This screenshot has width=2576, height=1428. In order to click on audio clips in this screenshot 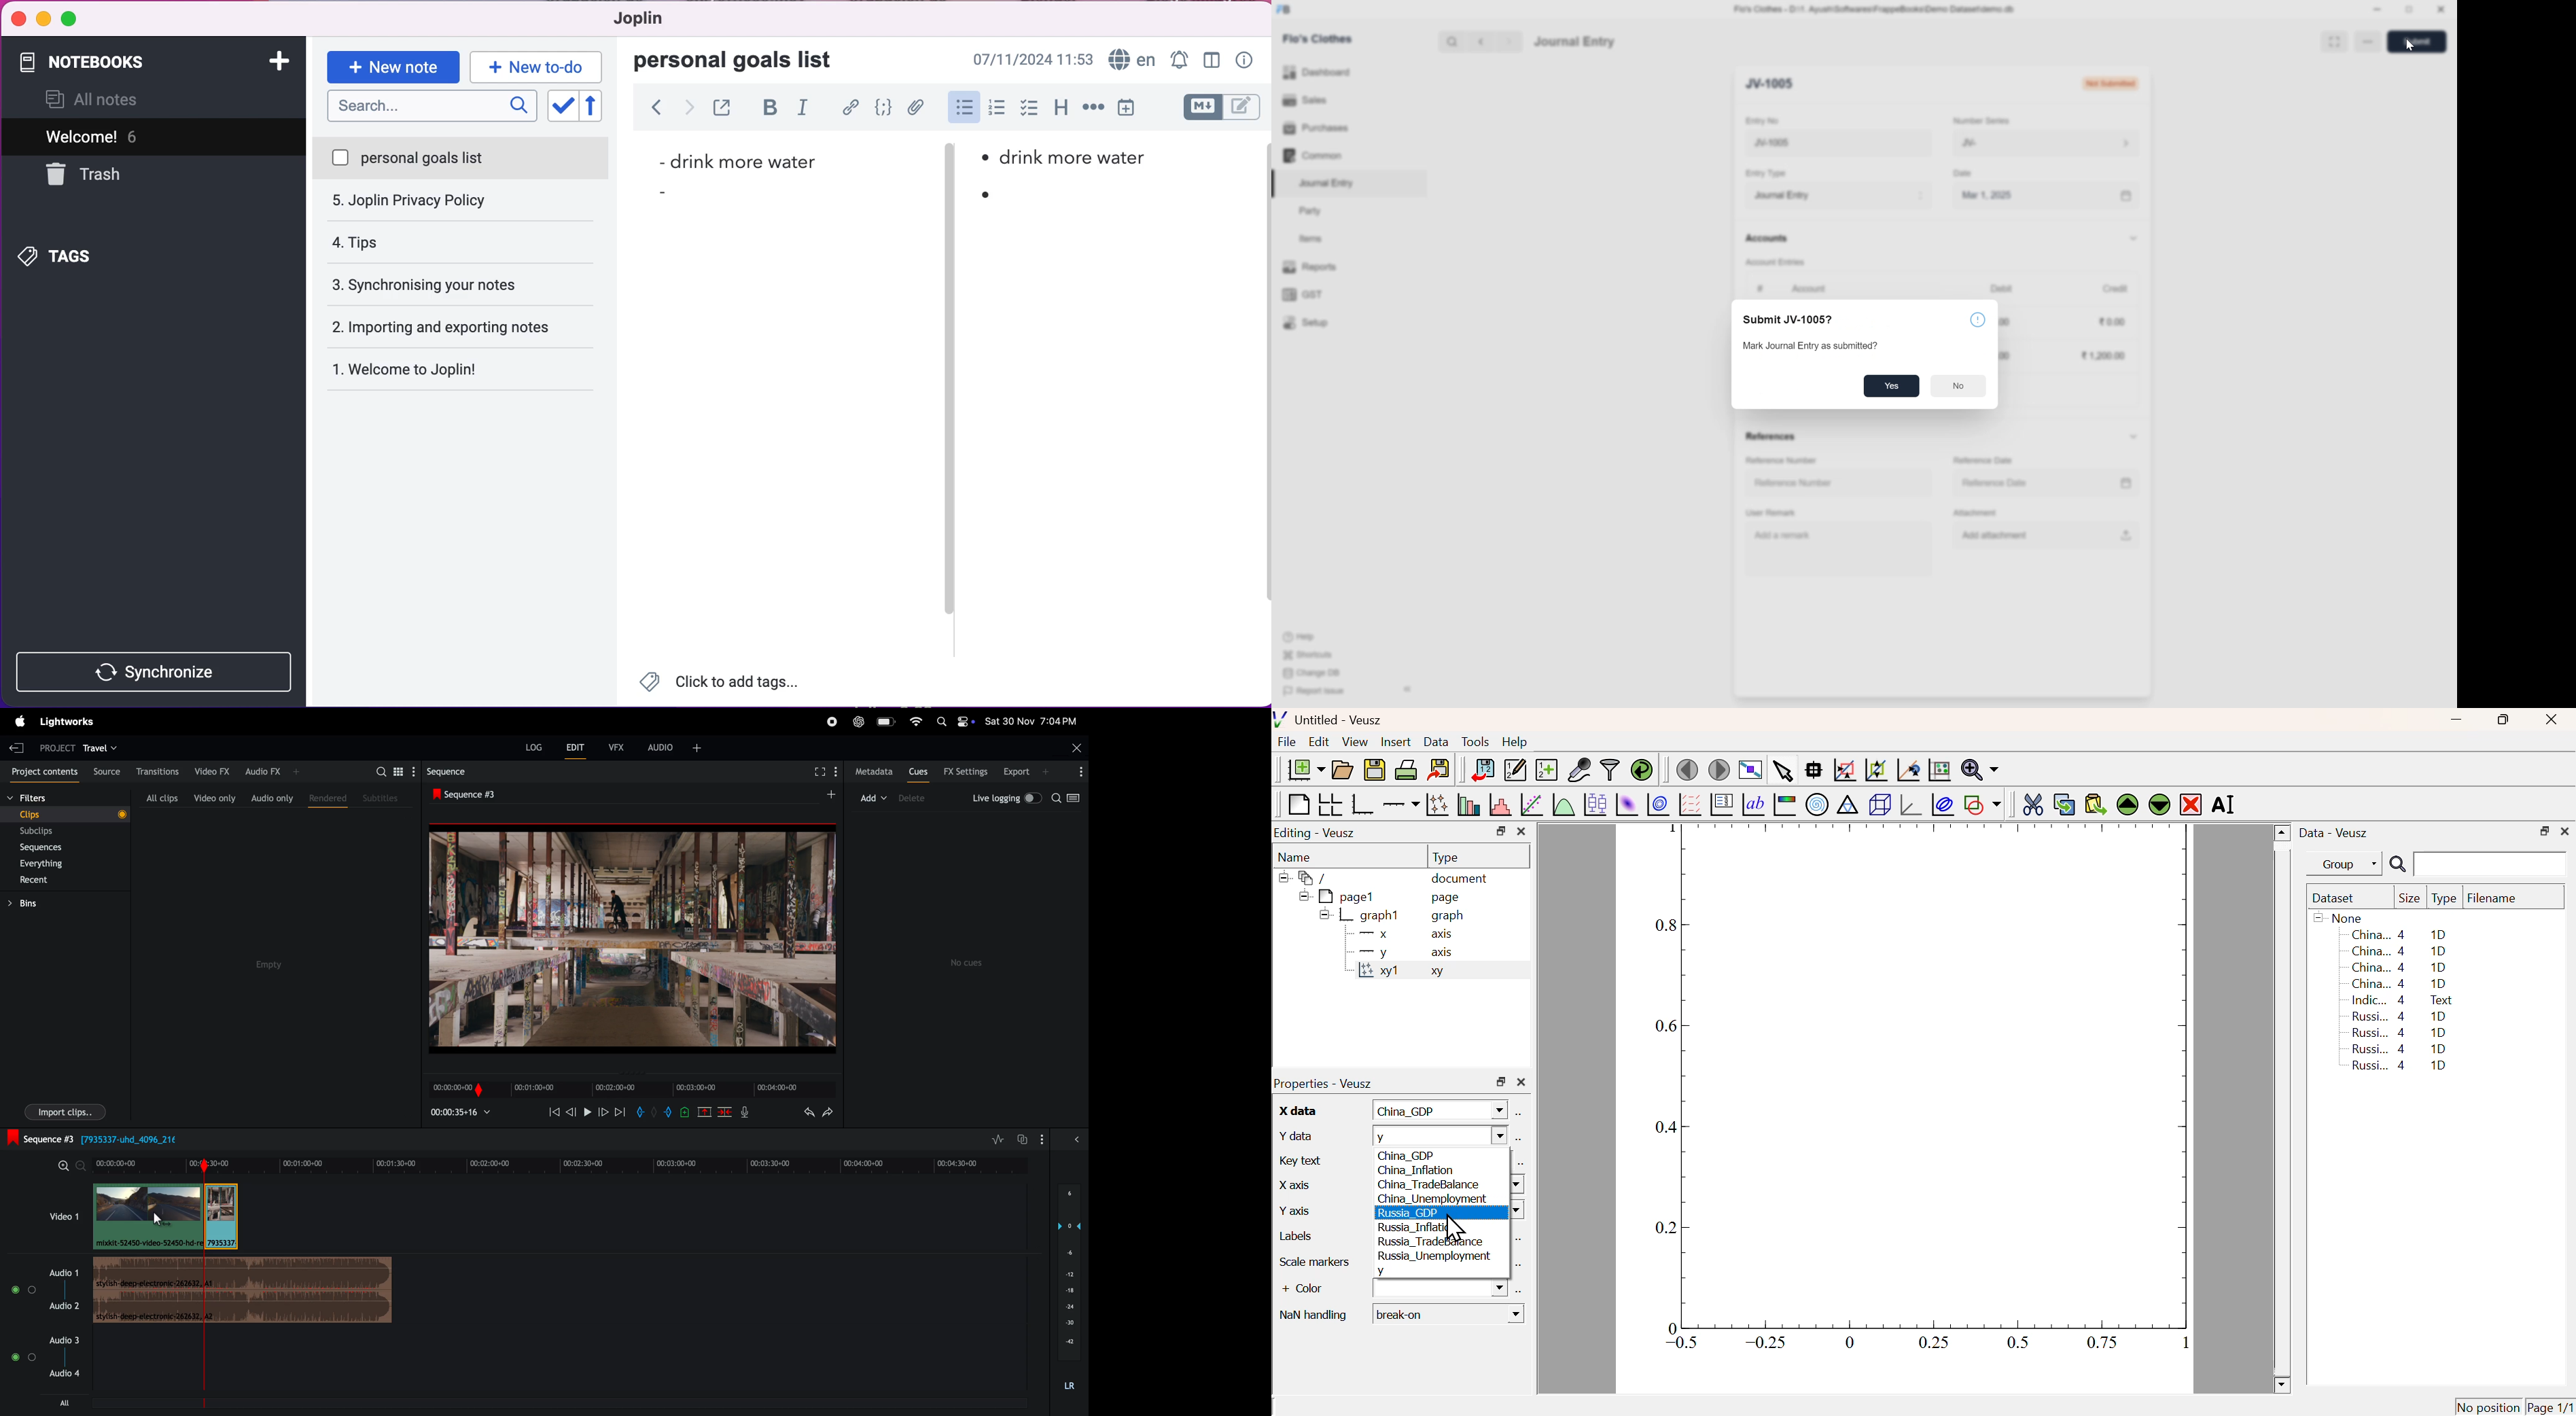, I will do `click(165, 1220)`.